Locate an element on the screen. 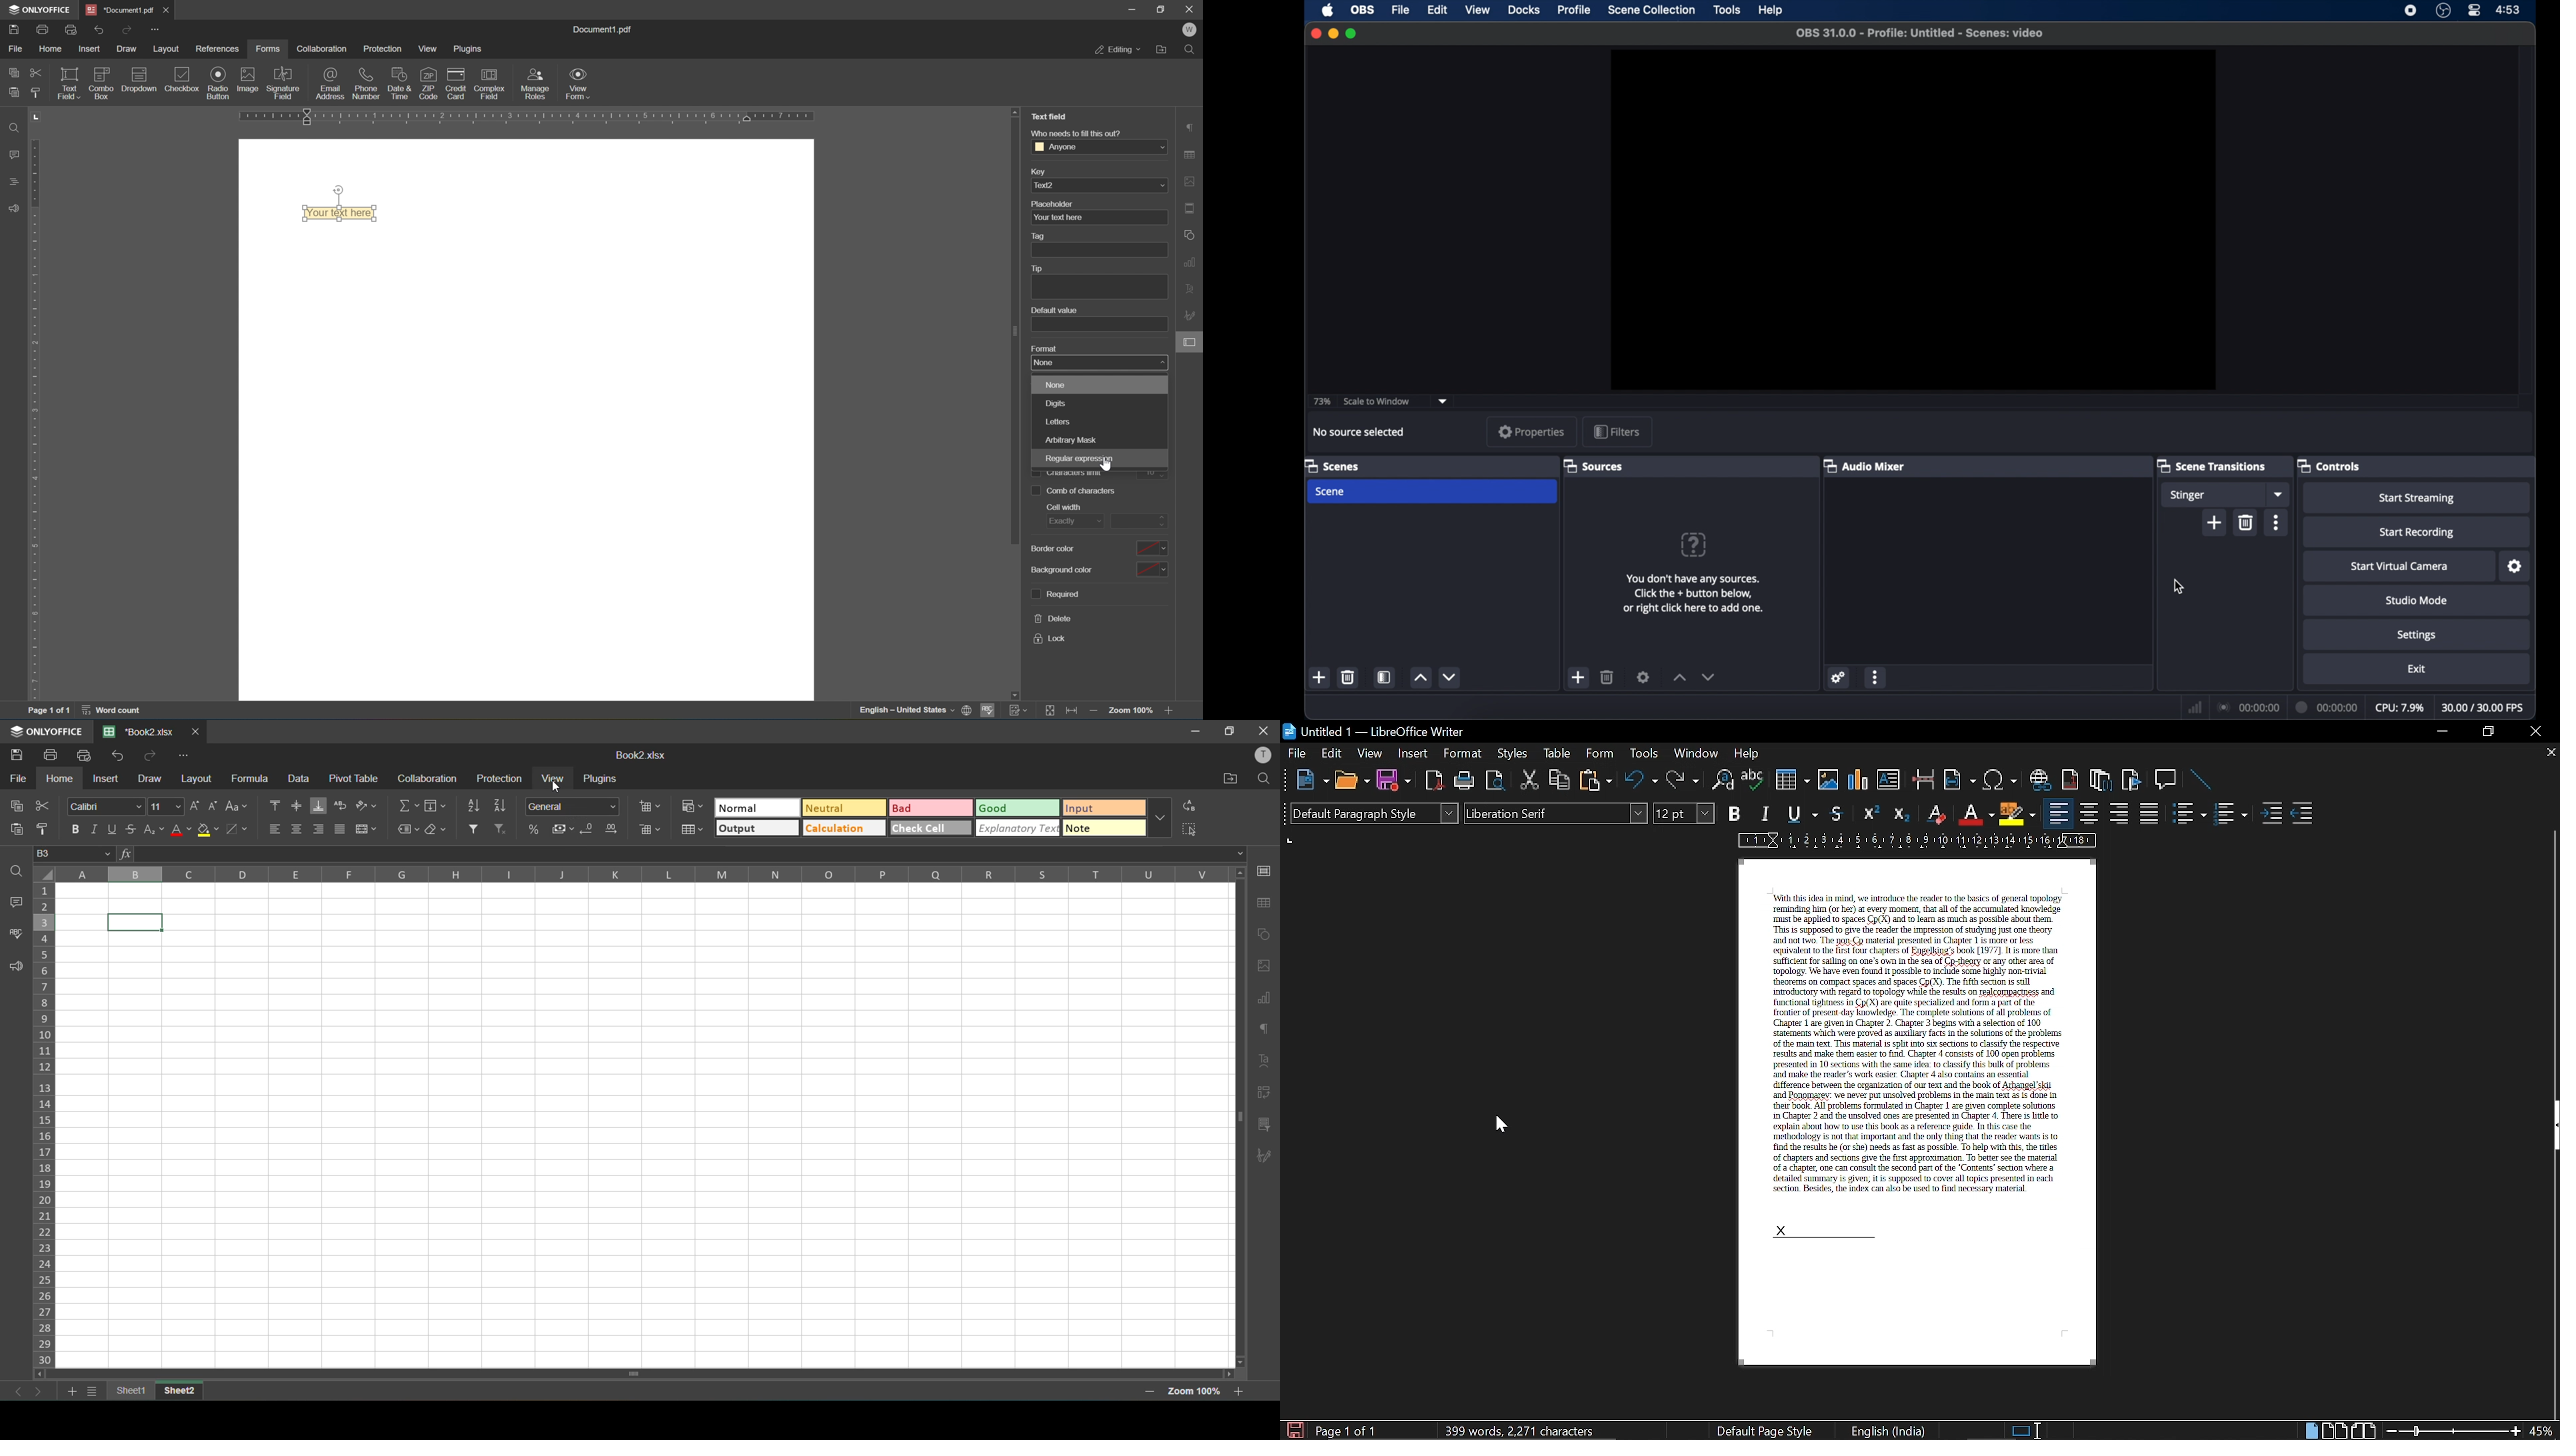 The width and height of the screenshot is (2576, 1456). draw is located at coordinates (151, 779).